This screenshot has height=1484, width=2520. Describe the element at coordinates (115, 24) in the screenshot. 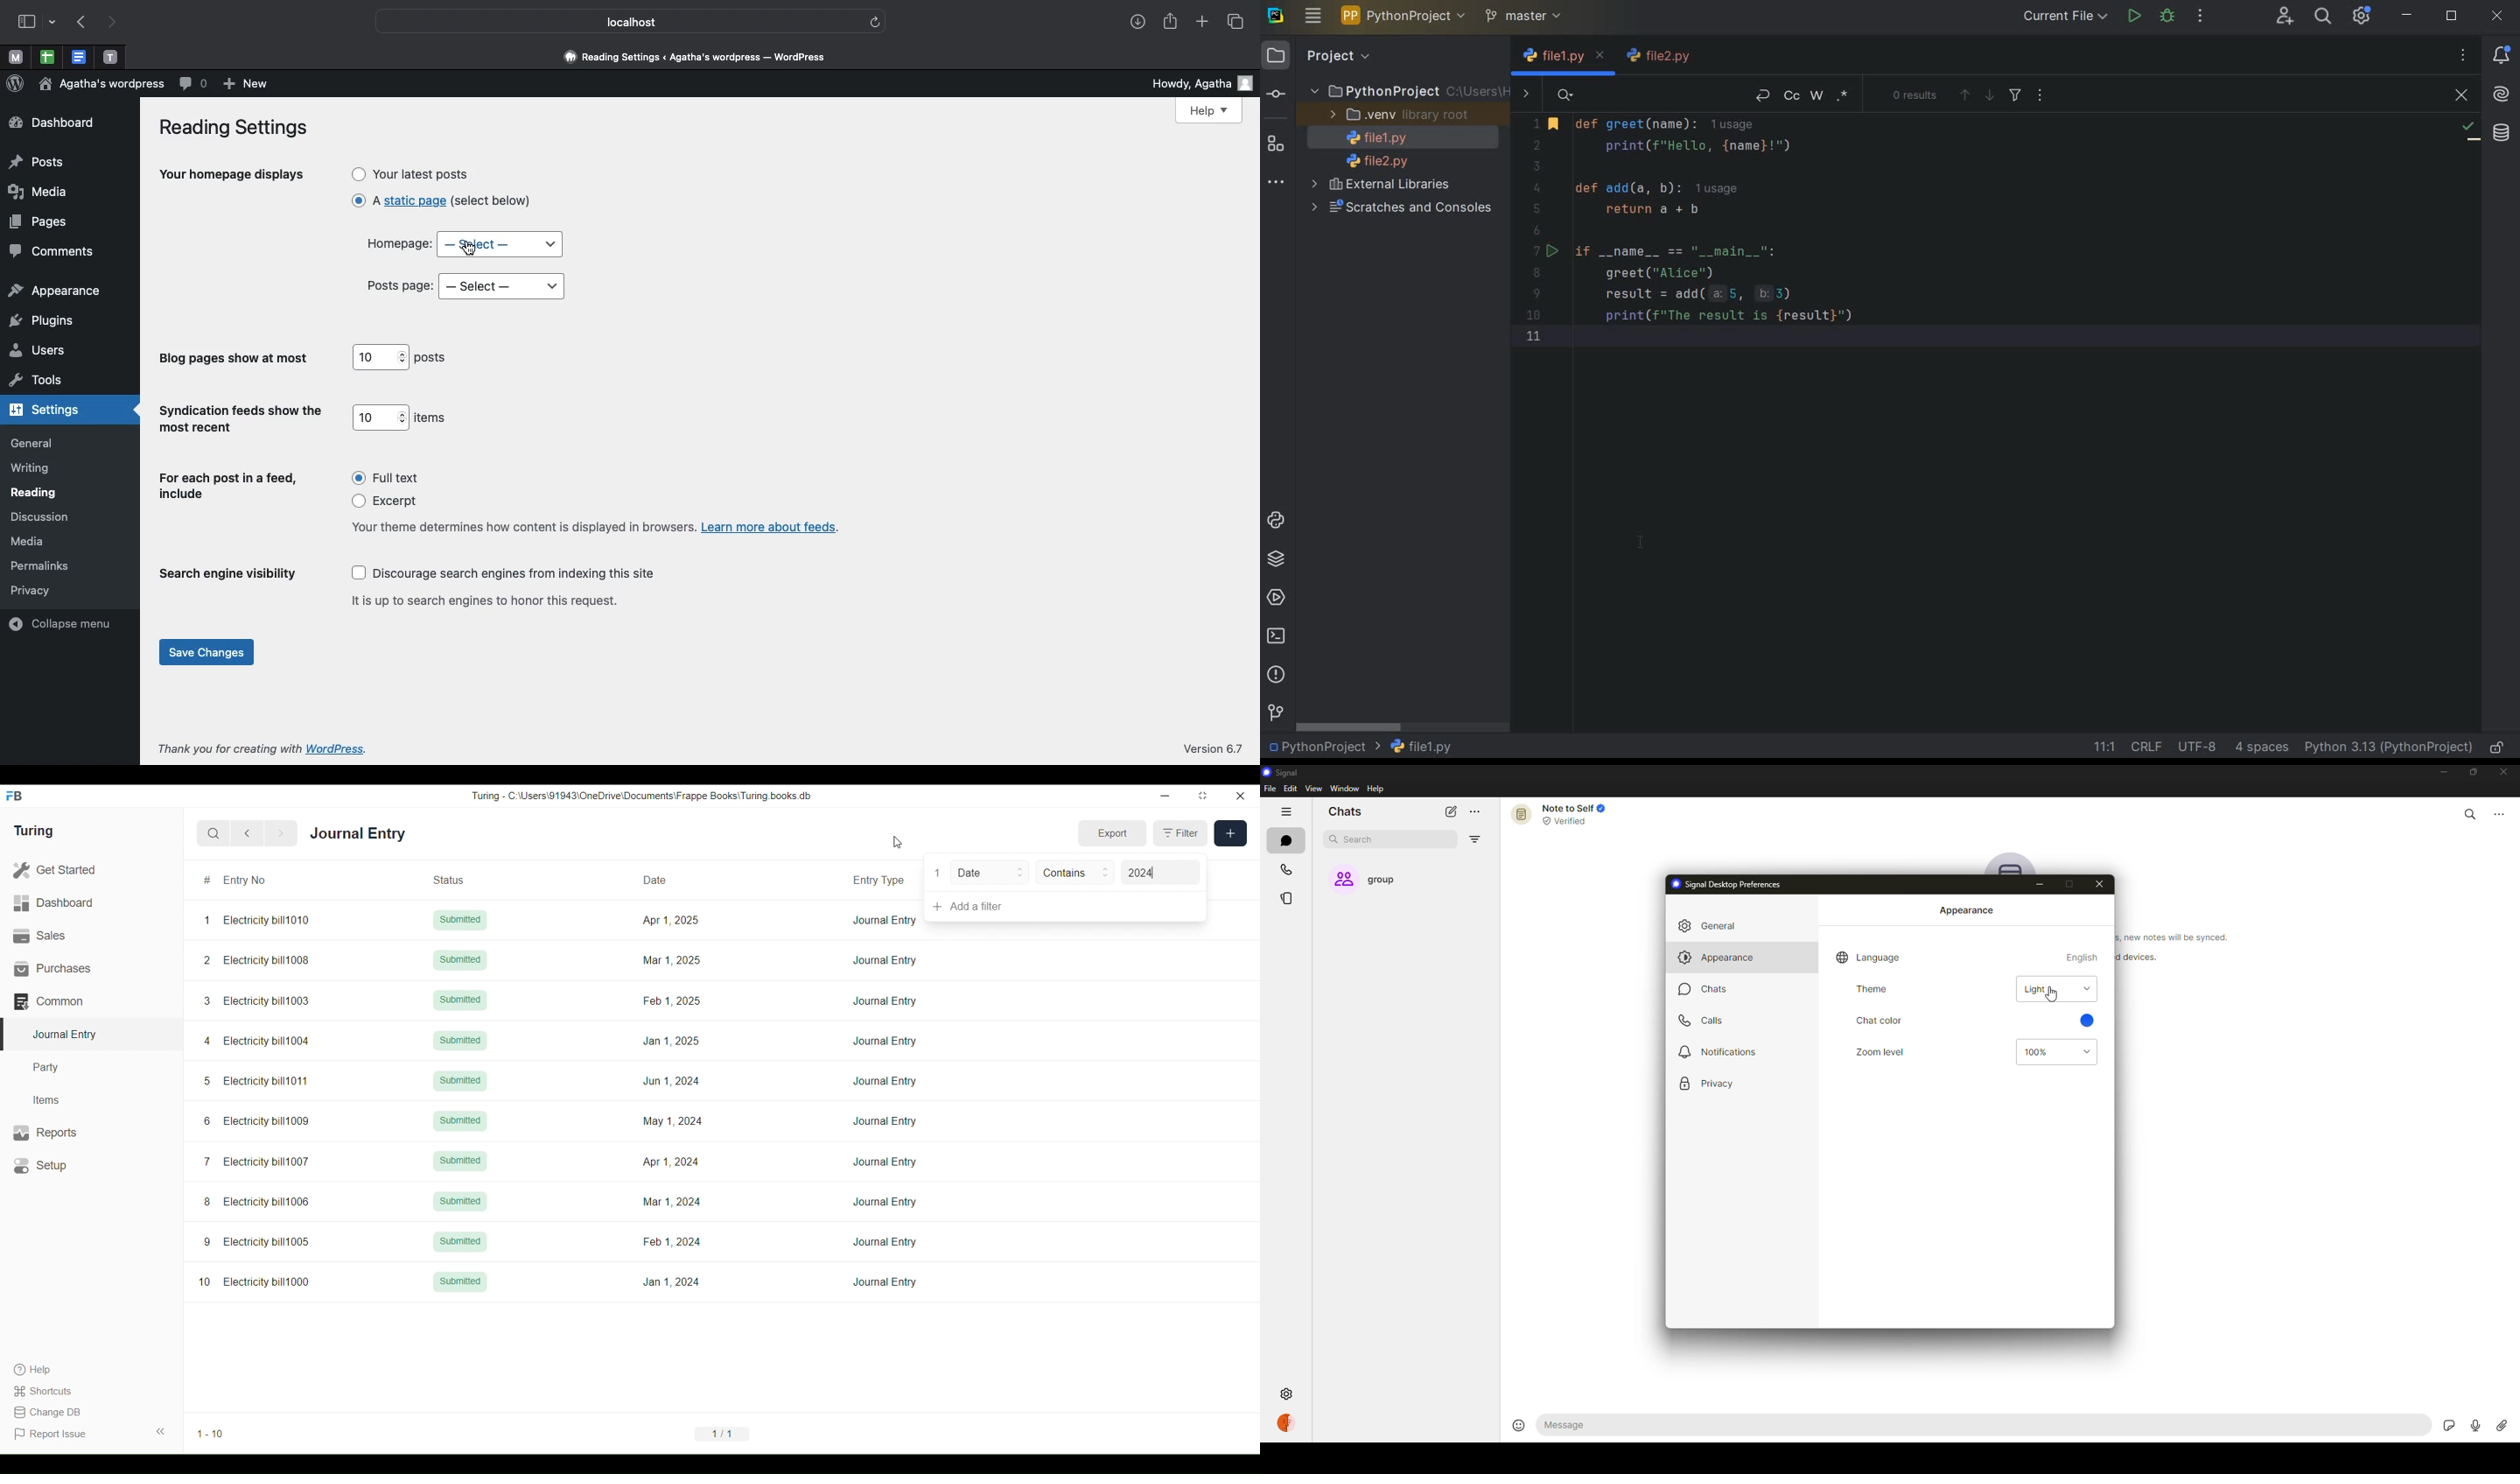

I see `Next page` at that location.